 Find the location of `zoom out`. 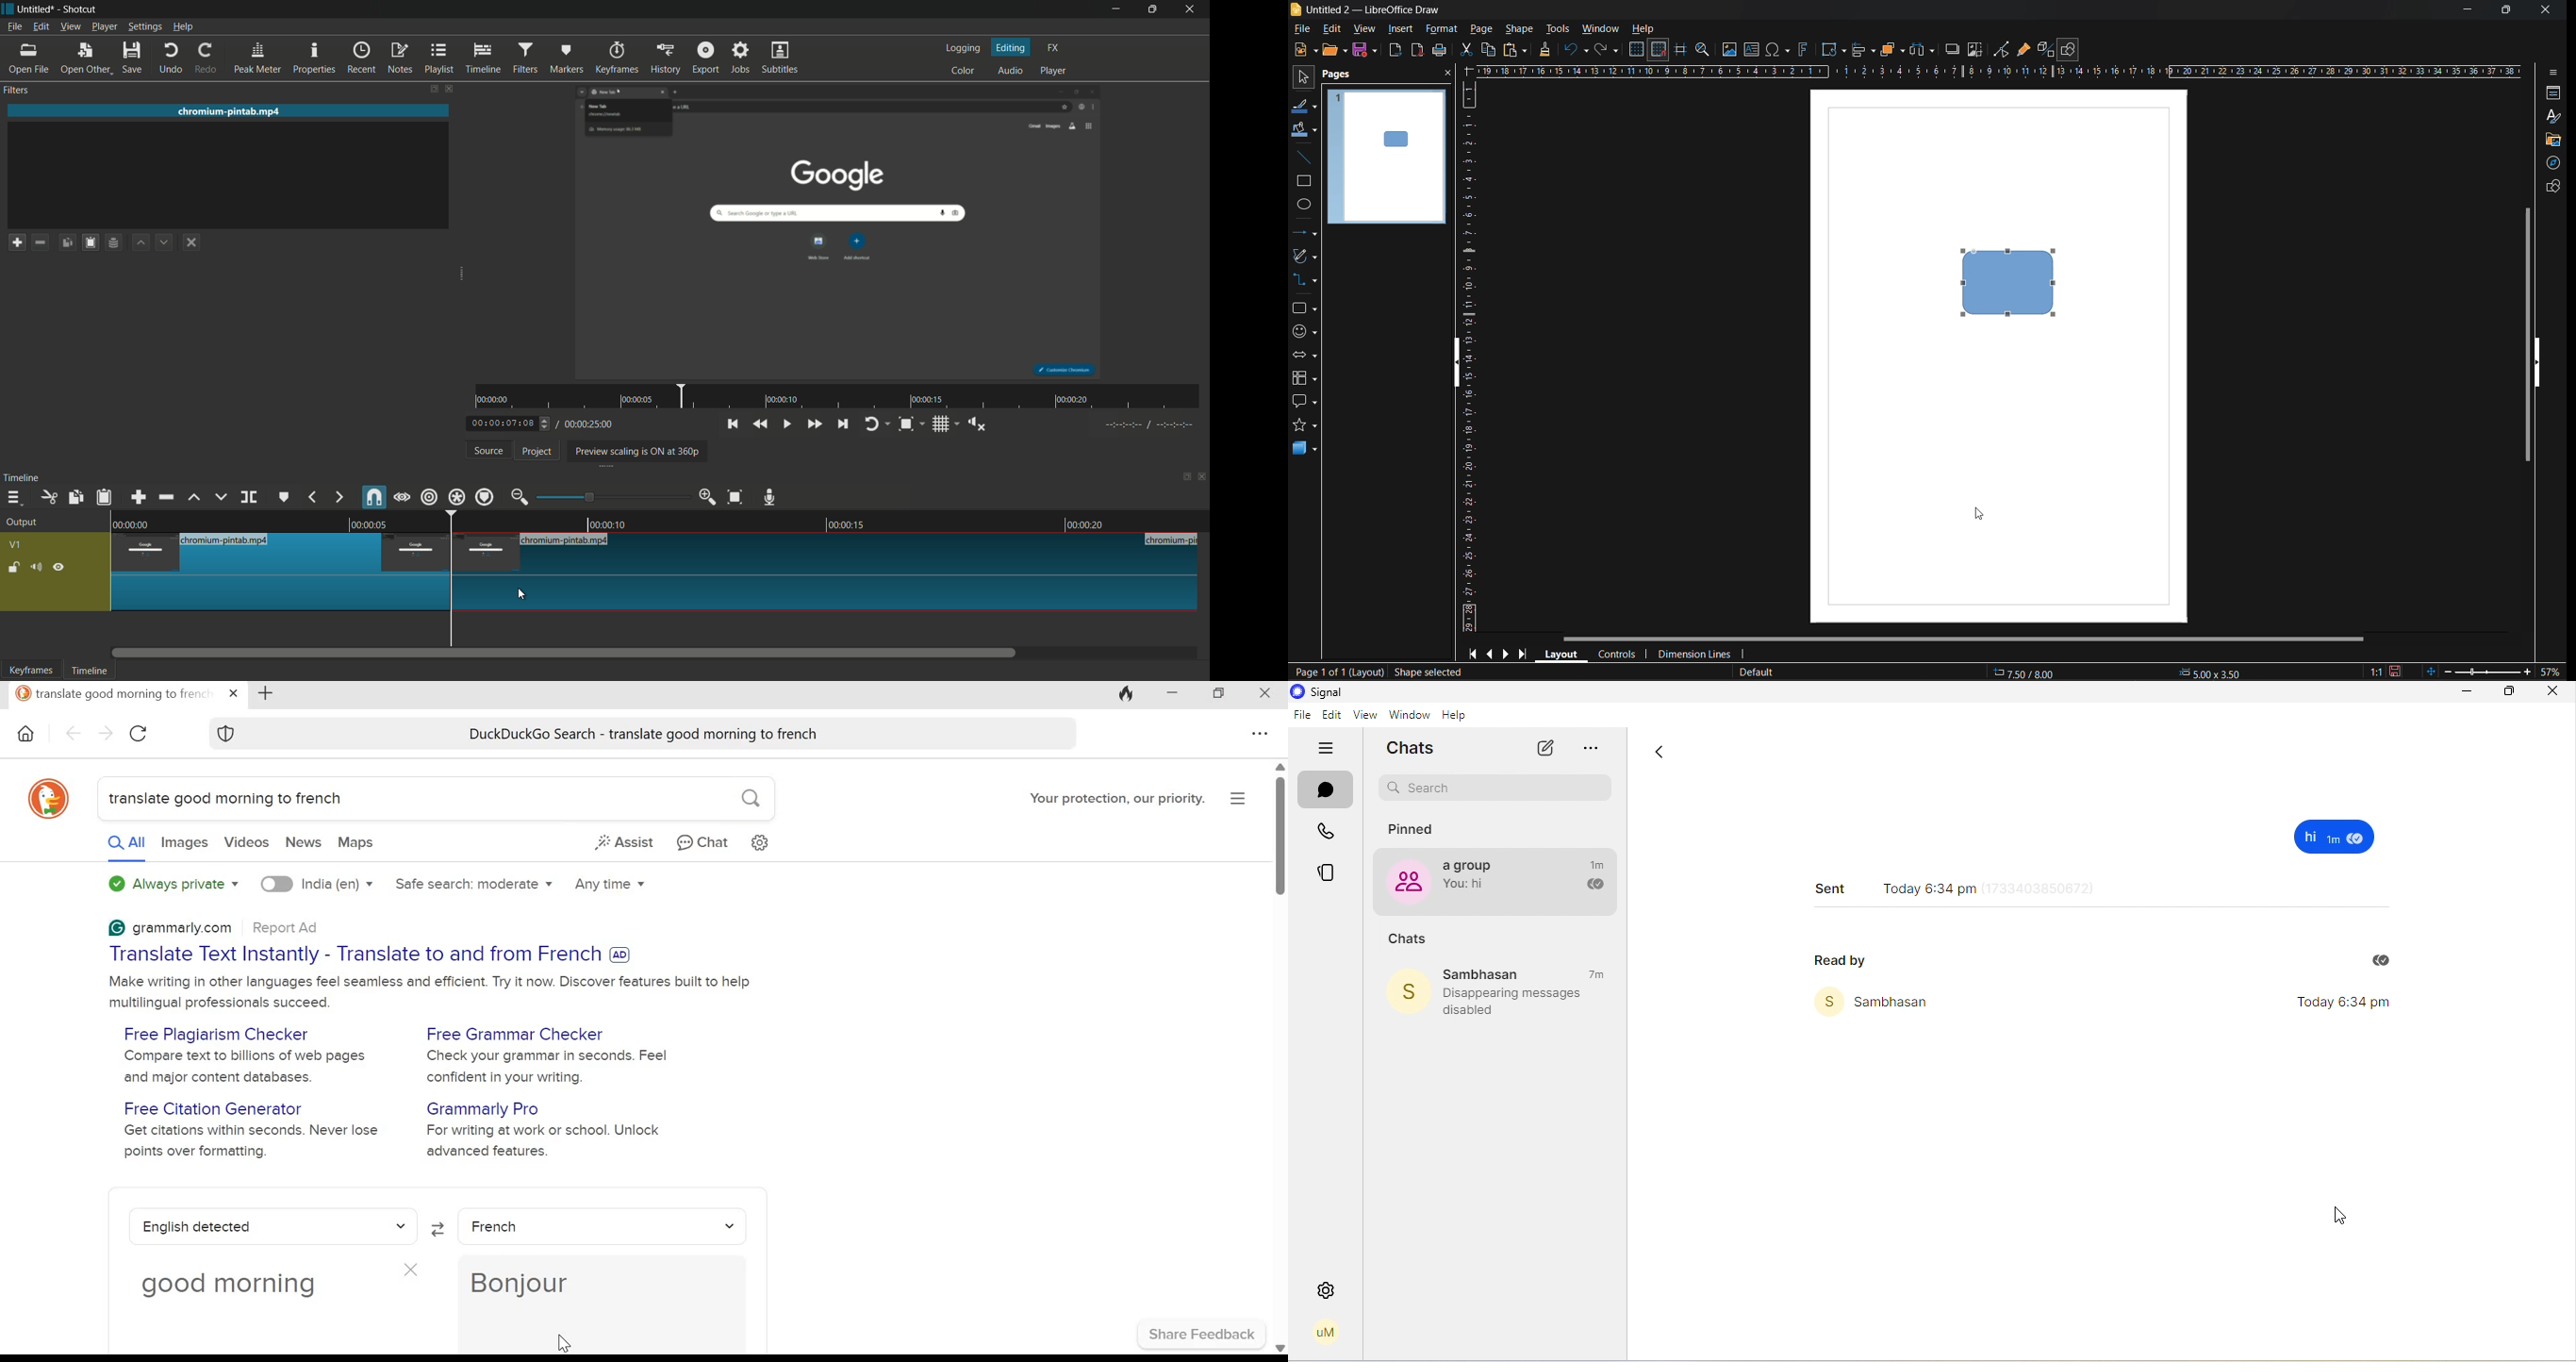

zoom out is located at coordinates (519, 498).